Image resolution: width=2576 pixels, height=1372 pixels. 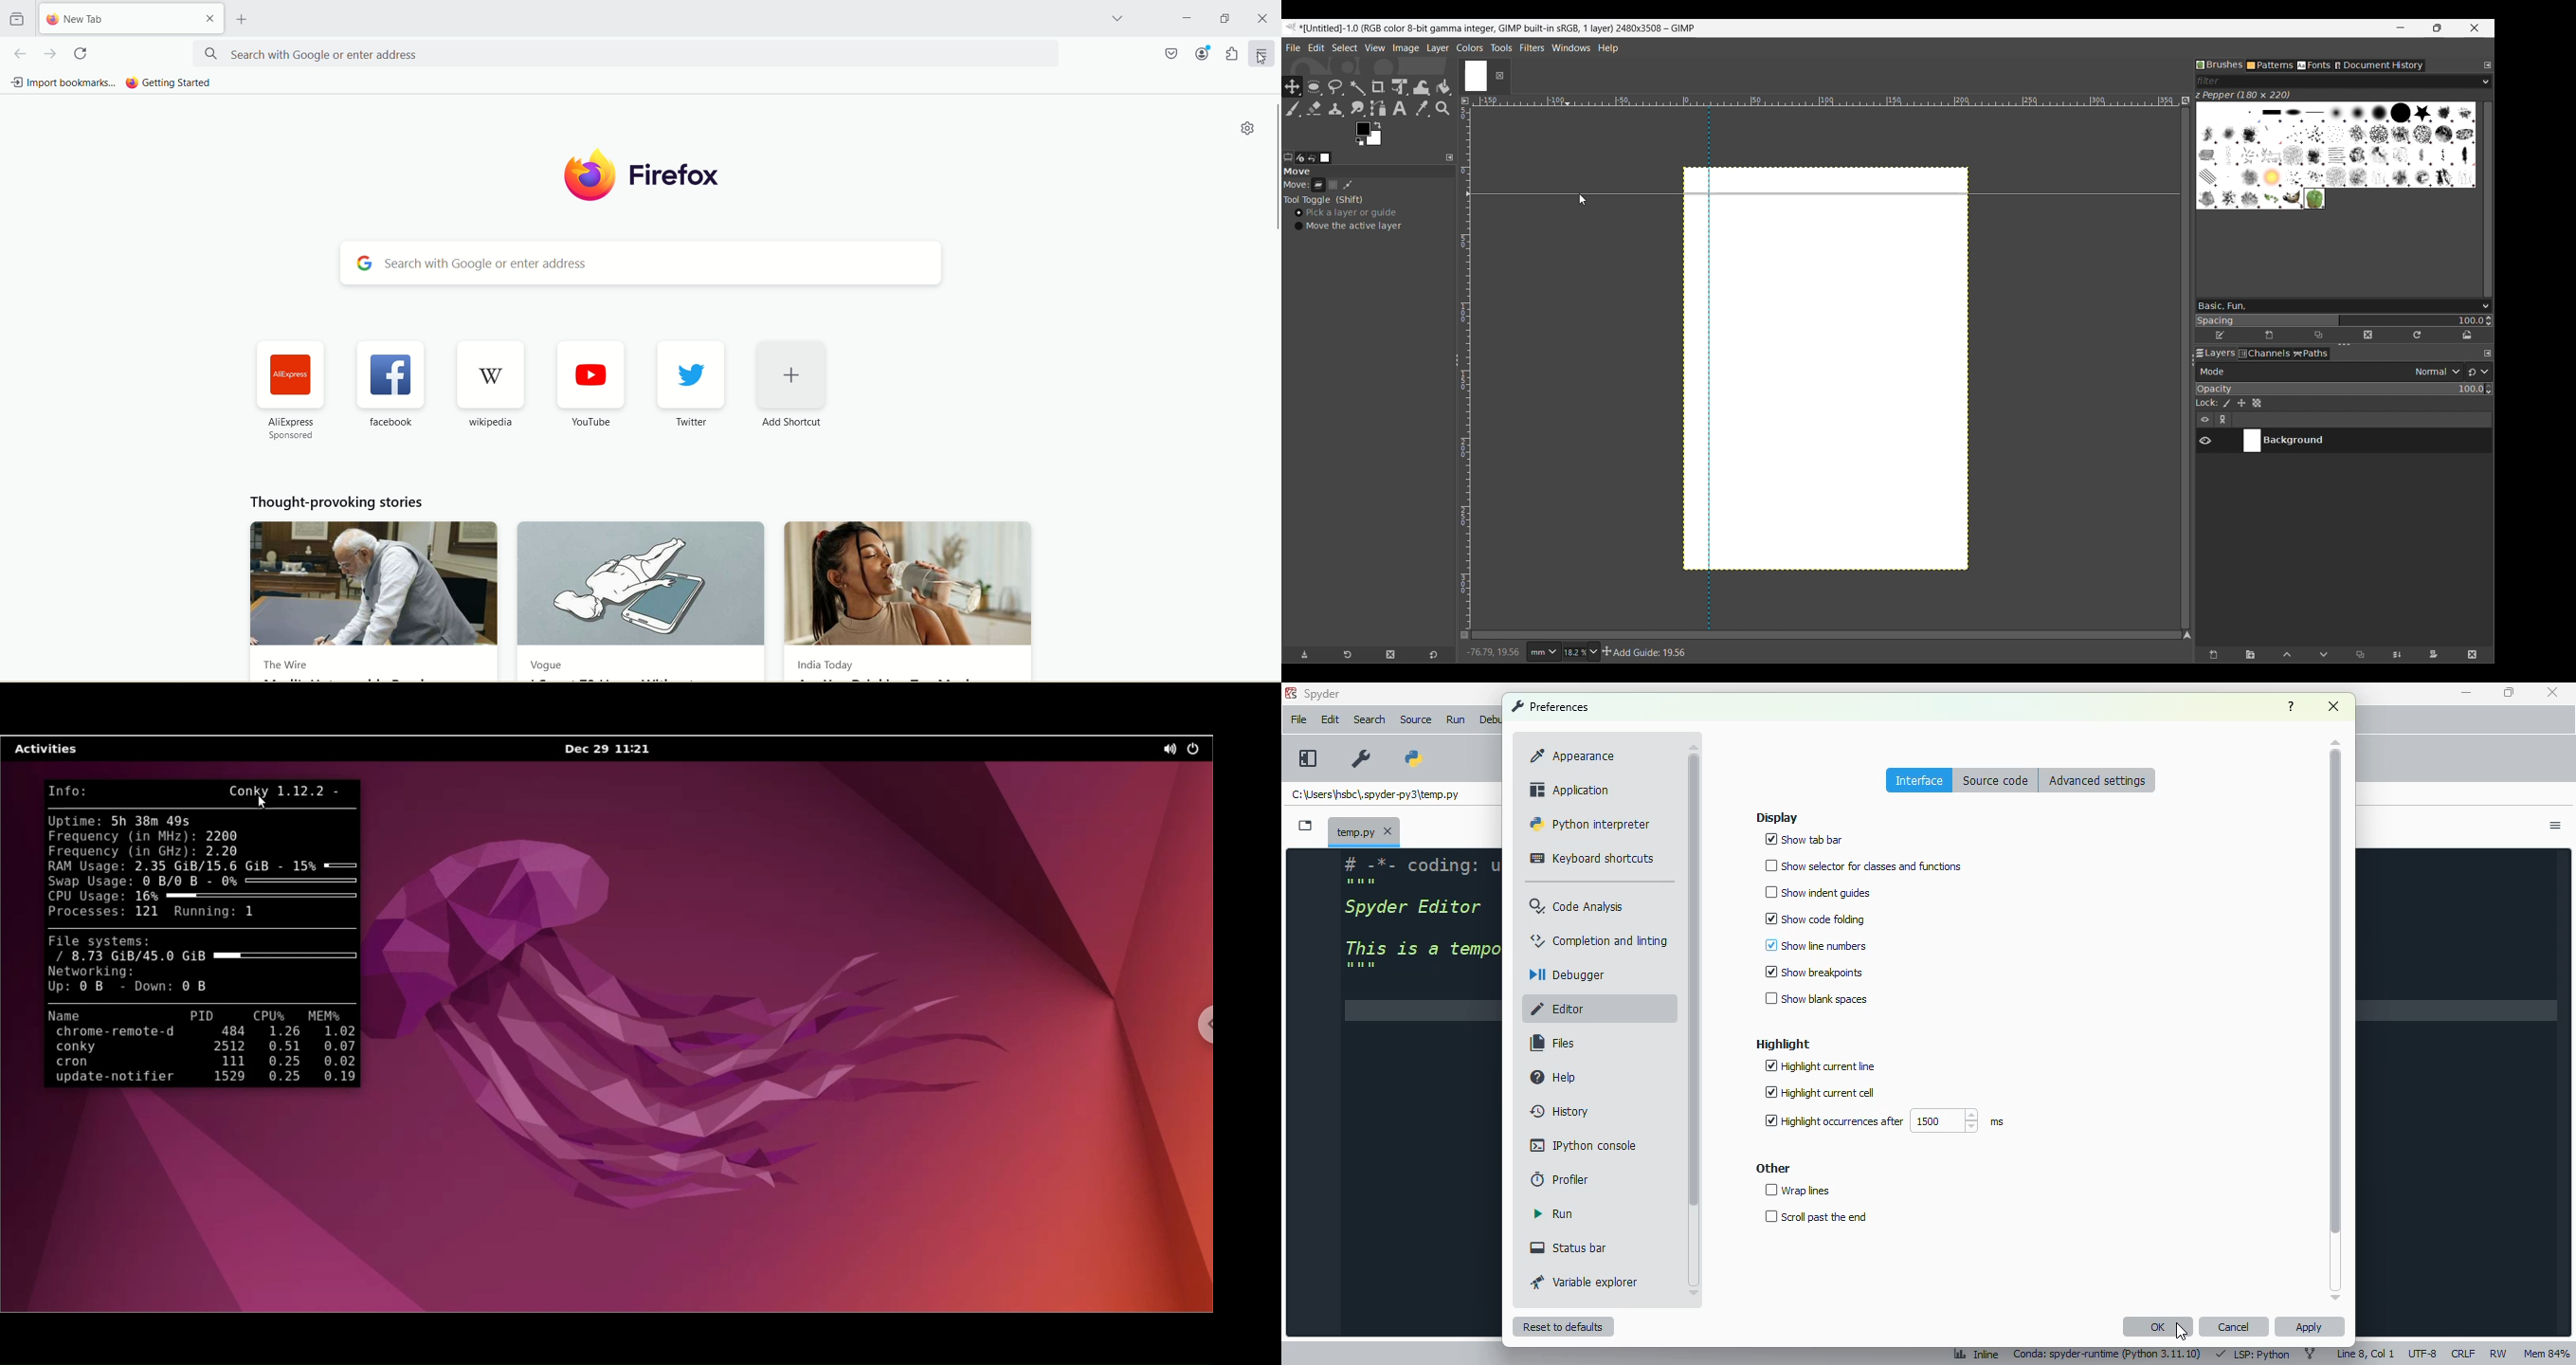 I want to click on show tab bar, so click(x=1806, y=840).